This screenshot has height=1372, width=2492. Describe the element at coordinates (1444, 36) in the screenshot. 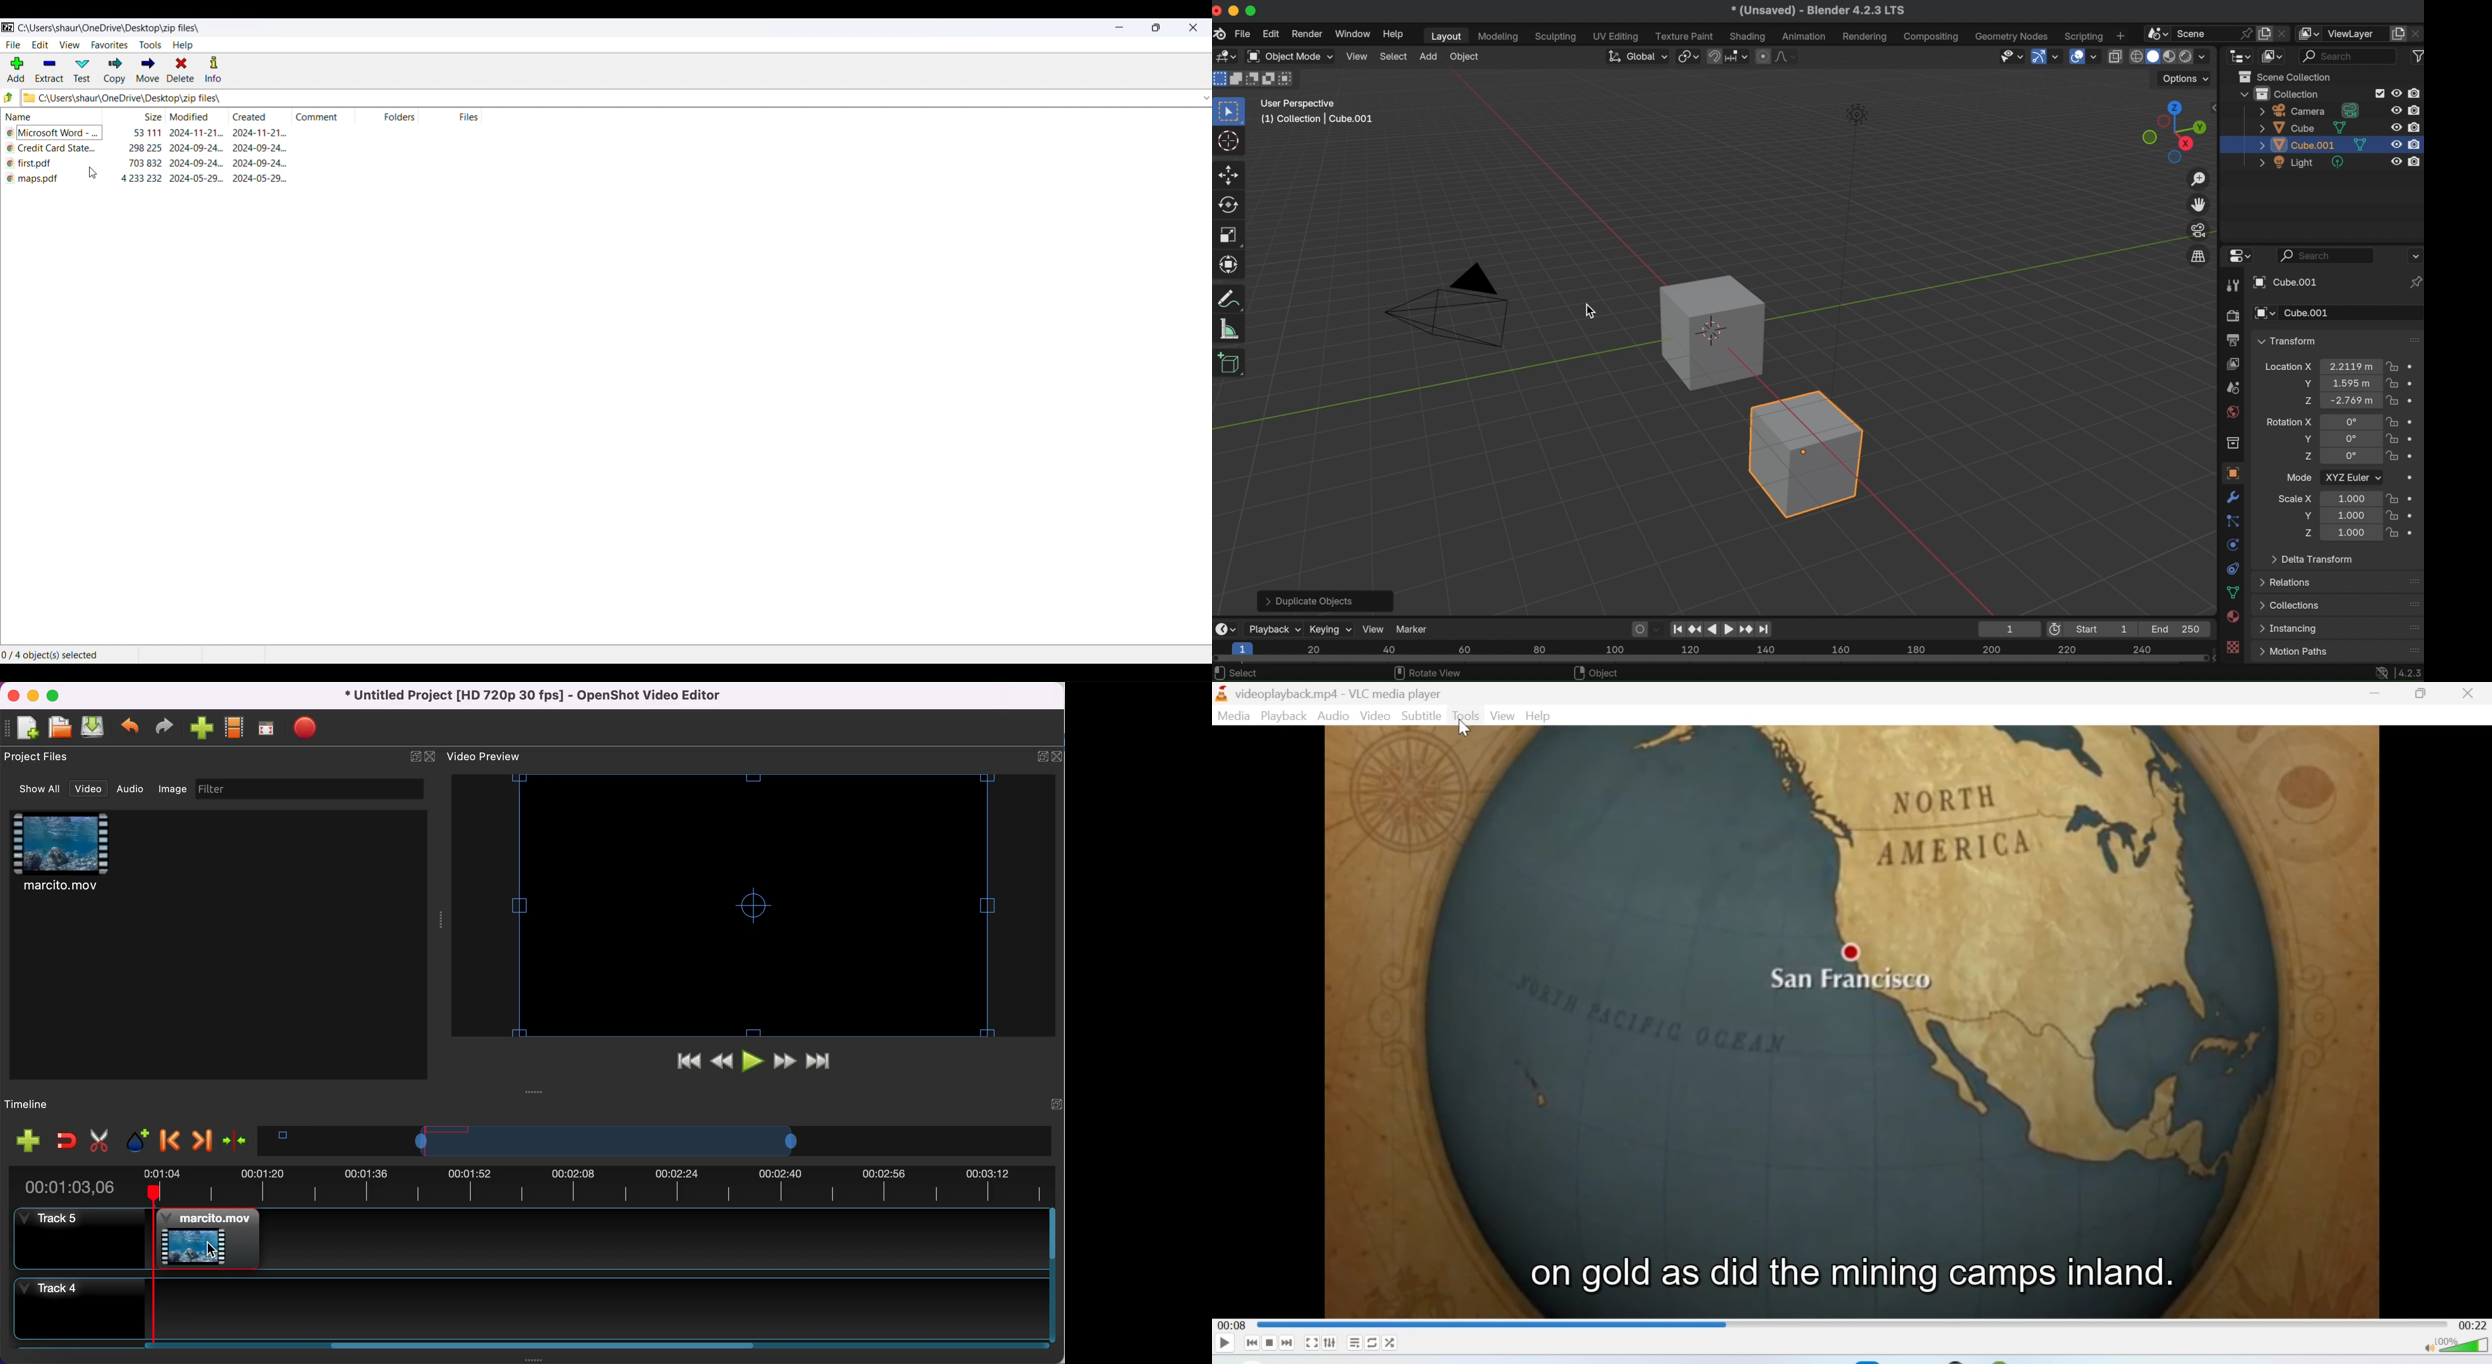

I see `layout` at that location.